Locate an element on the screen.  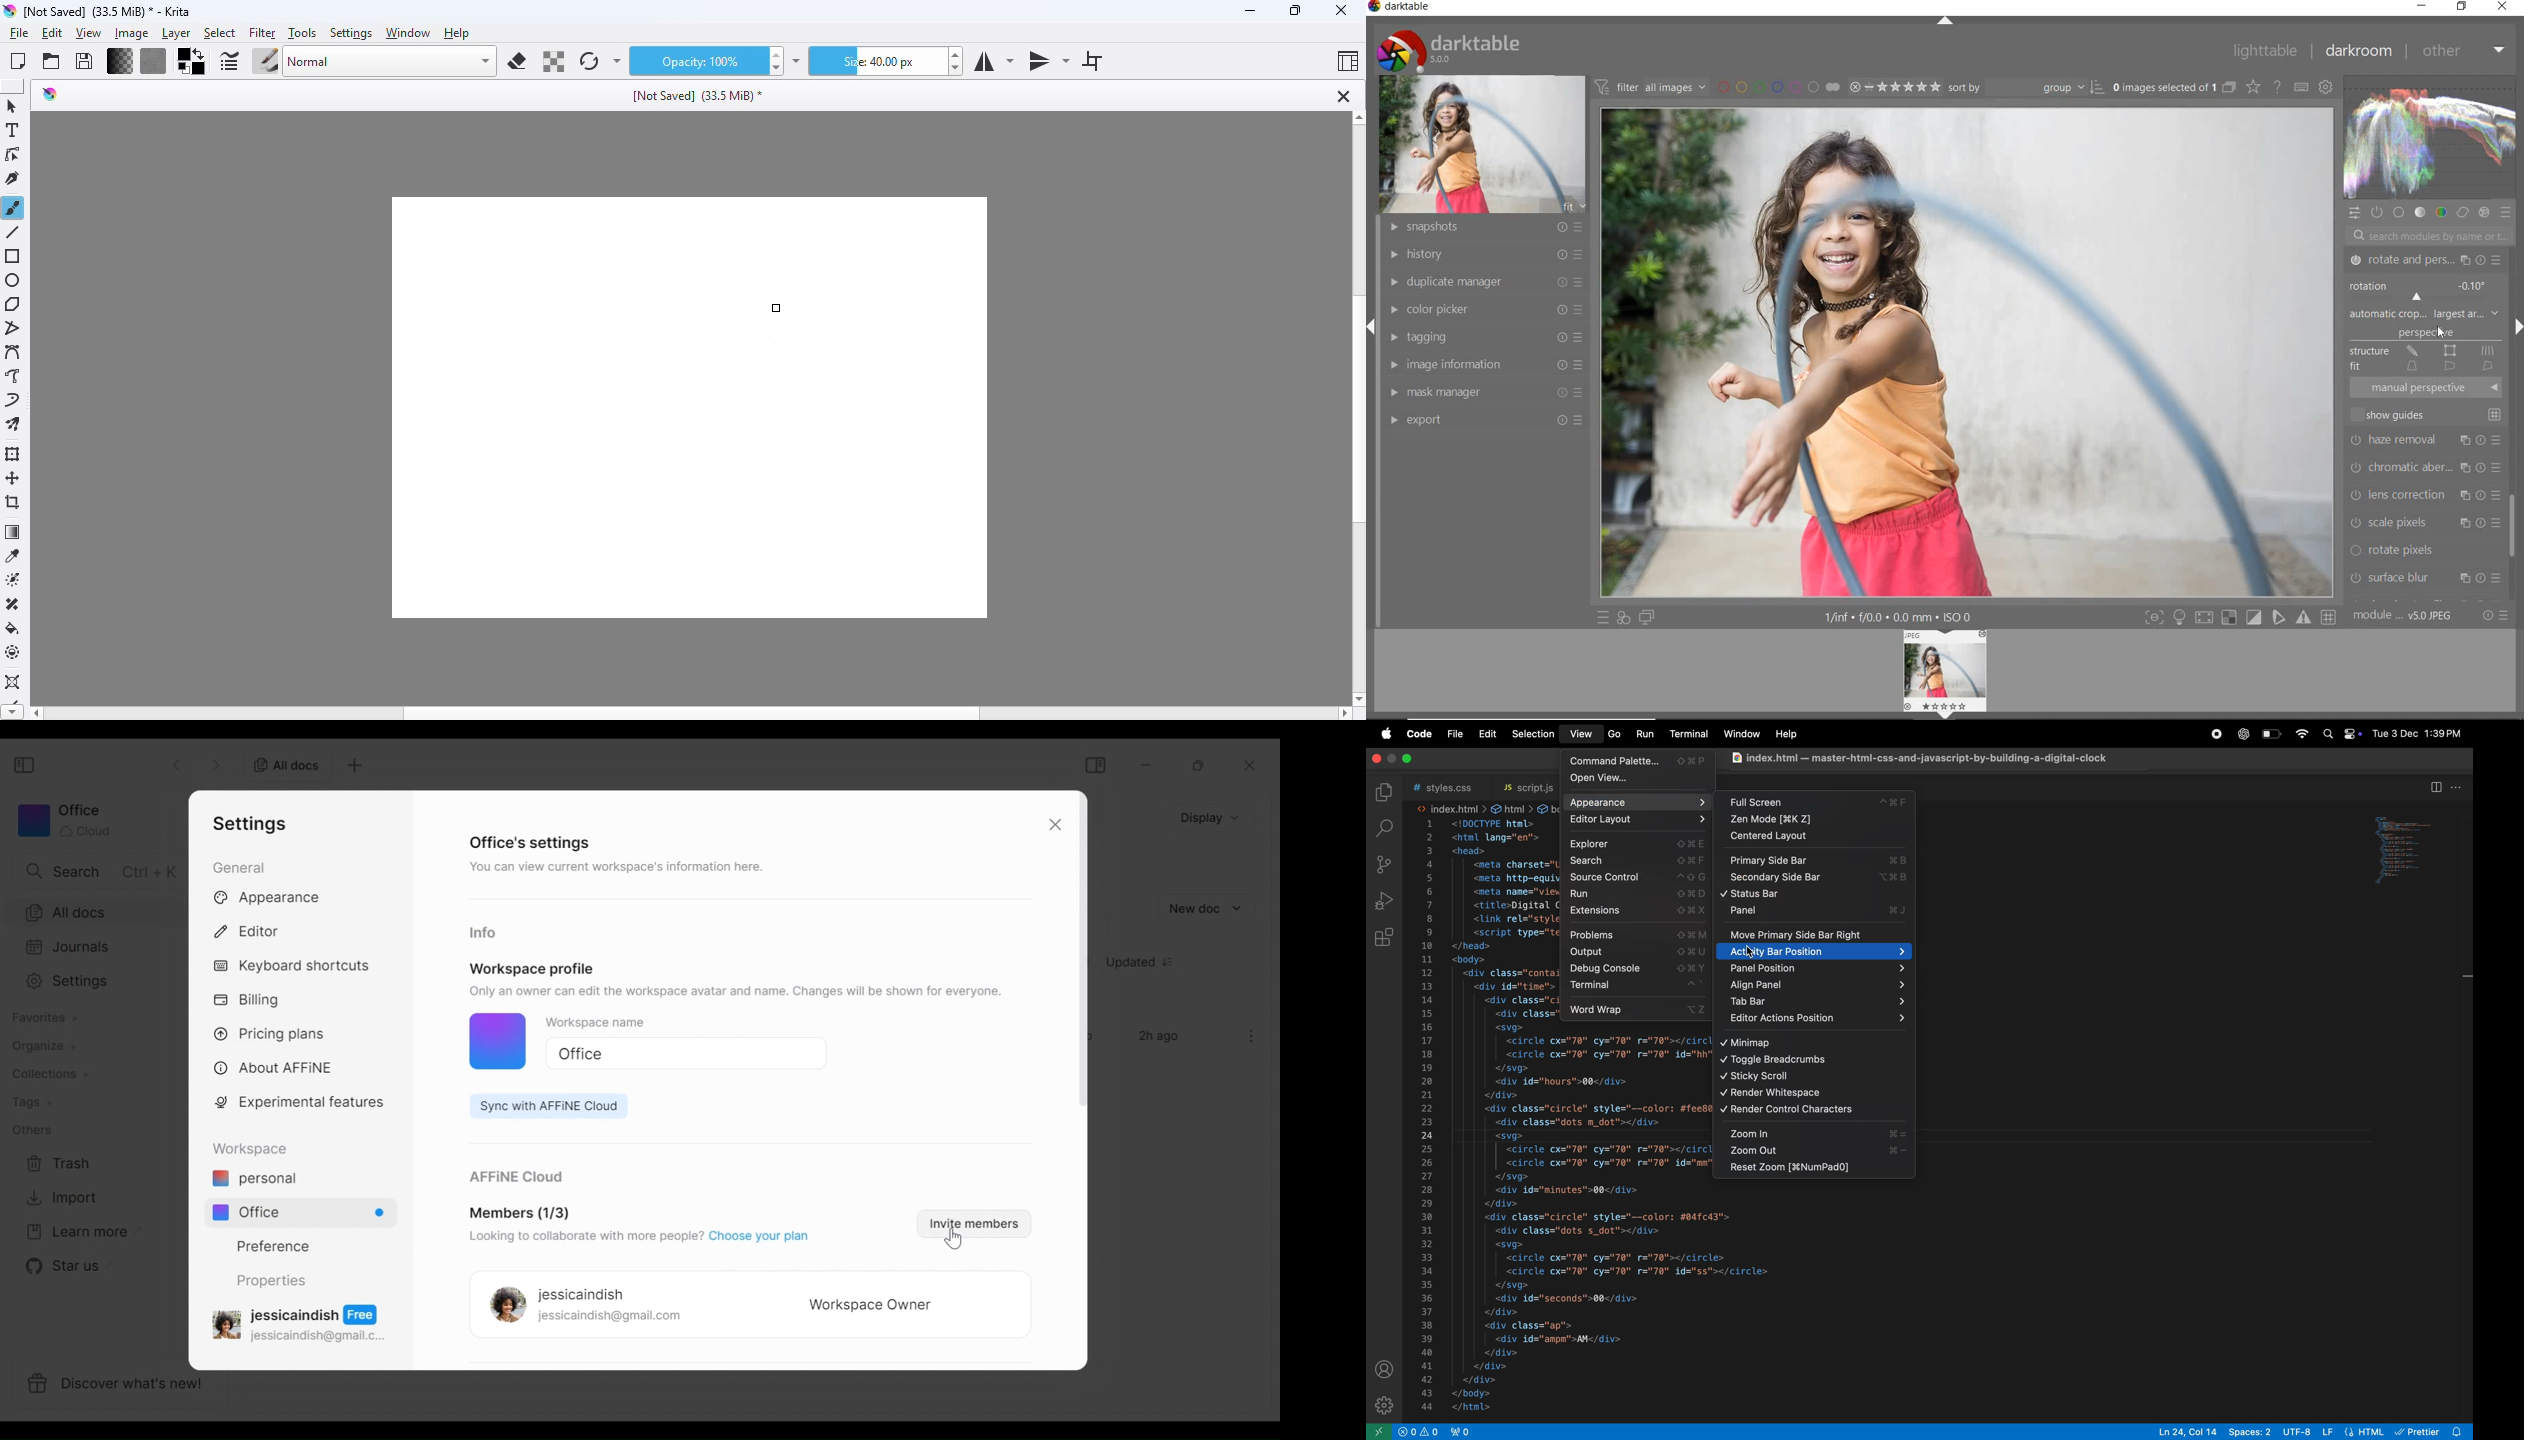
snapshots is located at coordinates (1483, 228).